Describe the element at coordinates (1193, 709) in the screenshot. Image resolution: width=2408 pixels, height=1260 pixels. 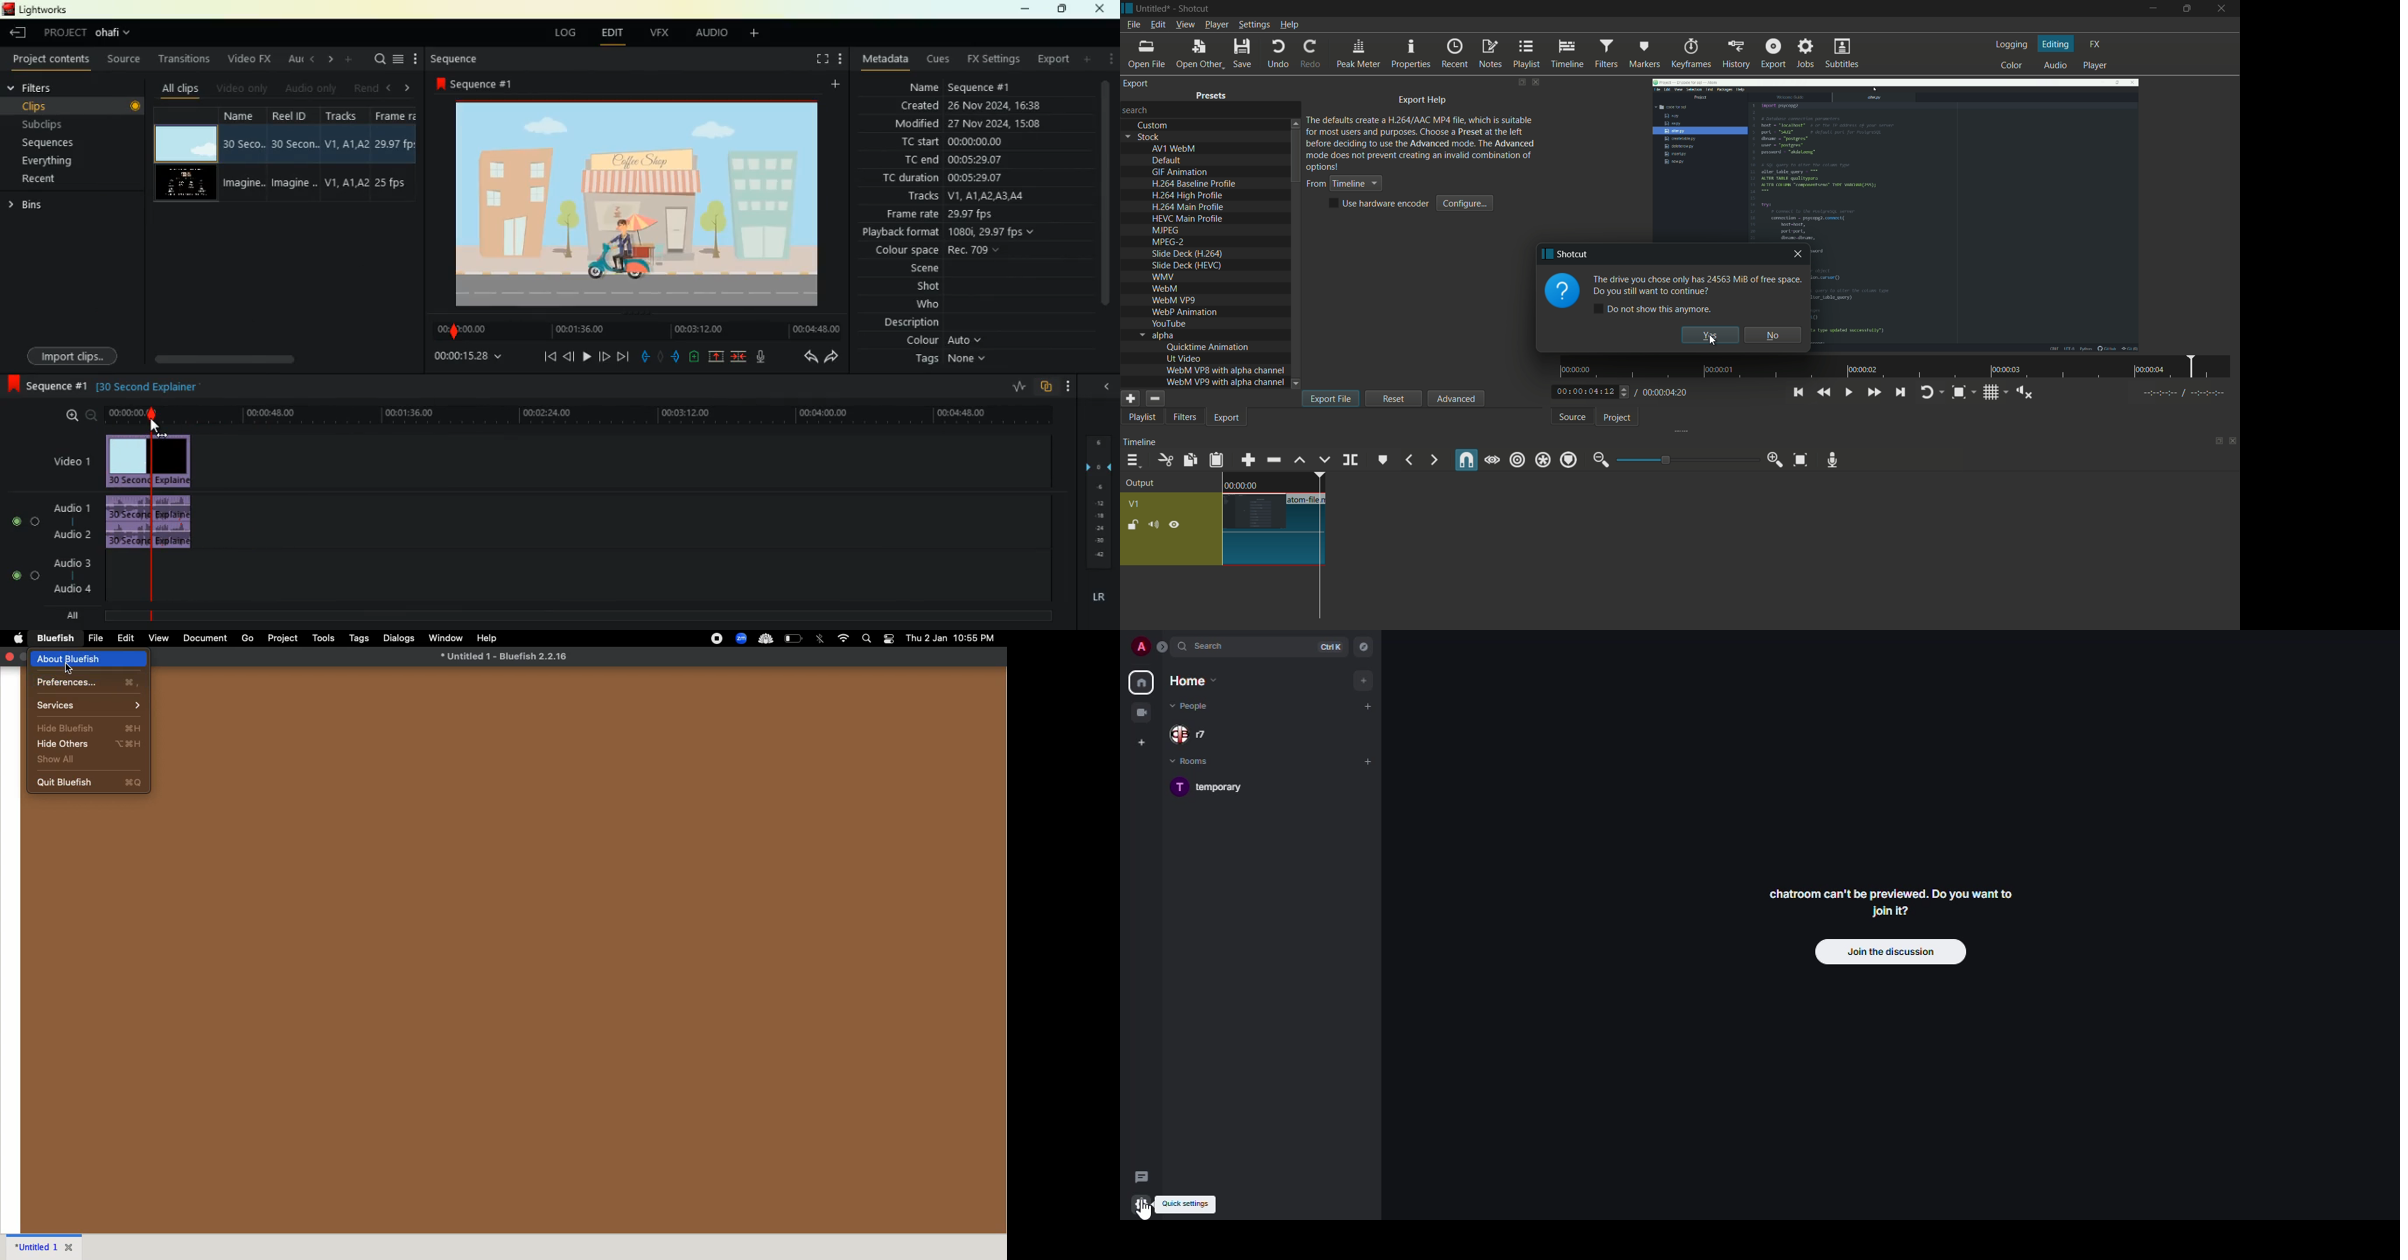
I see `people` at that location.